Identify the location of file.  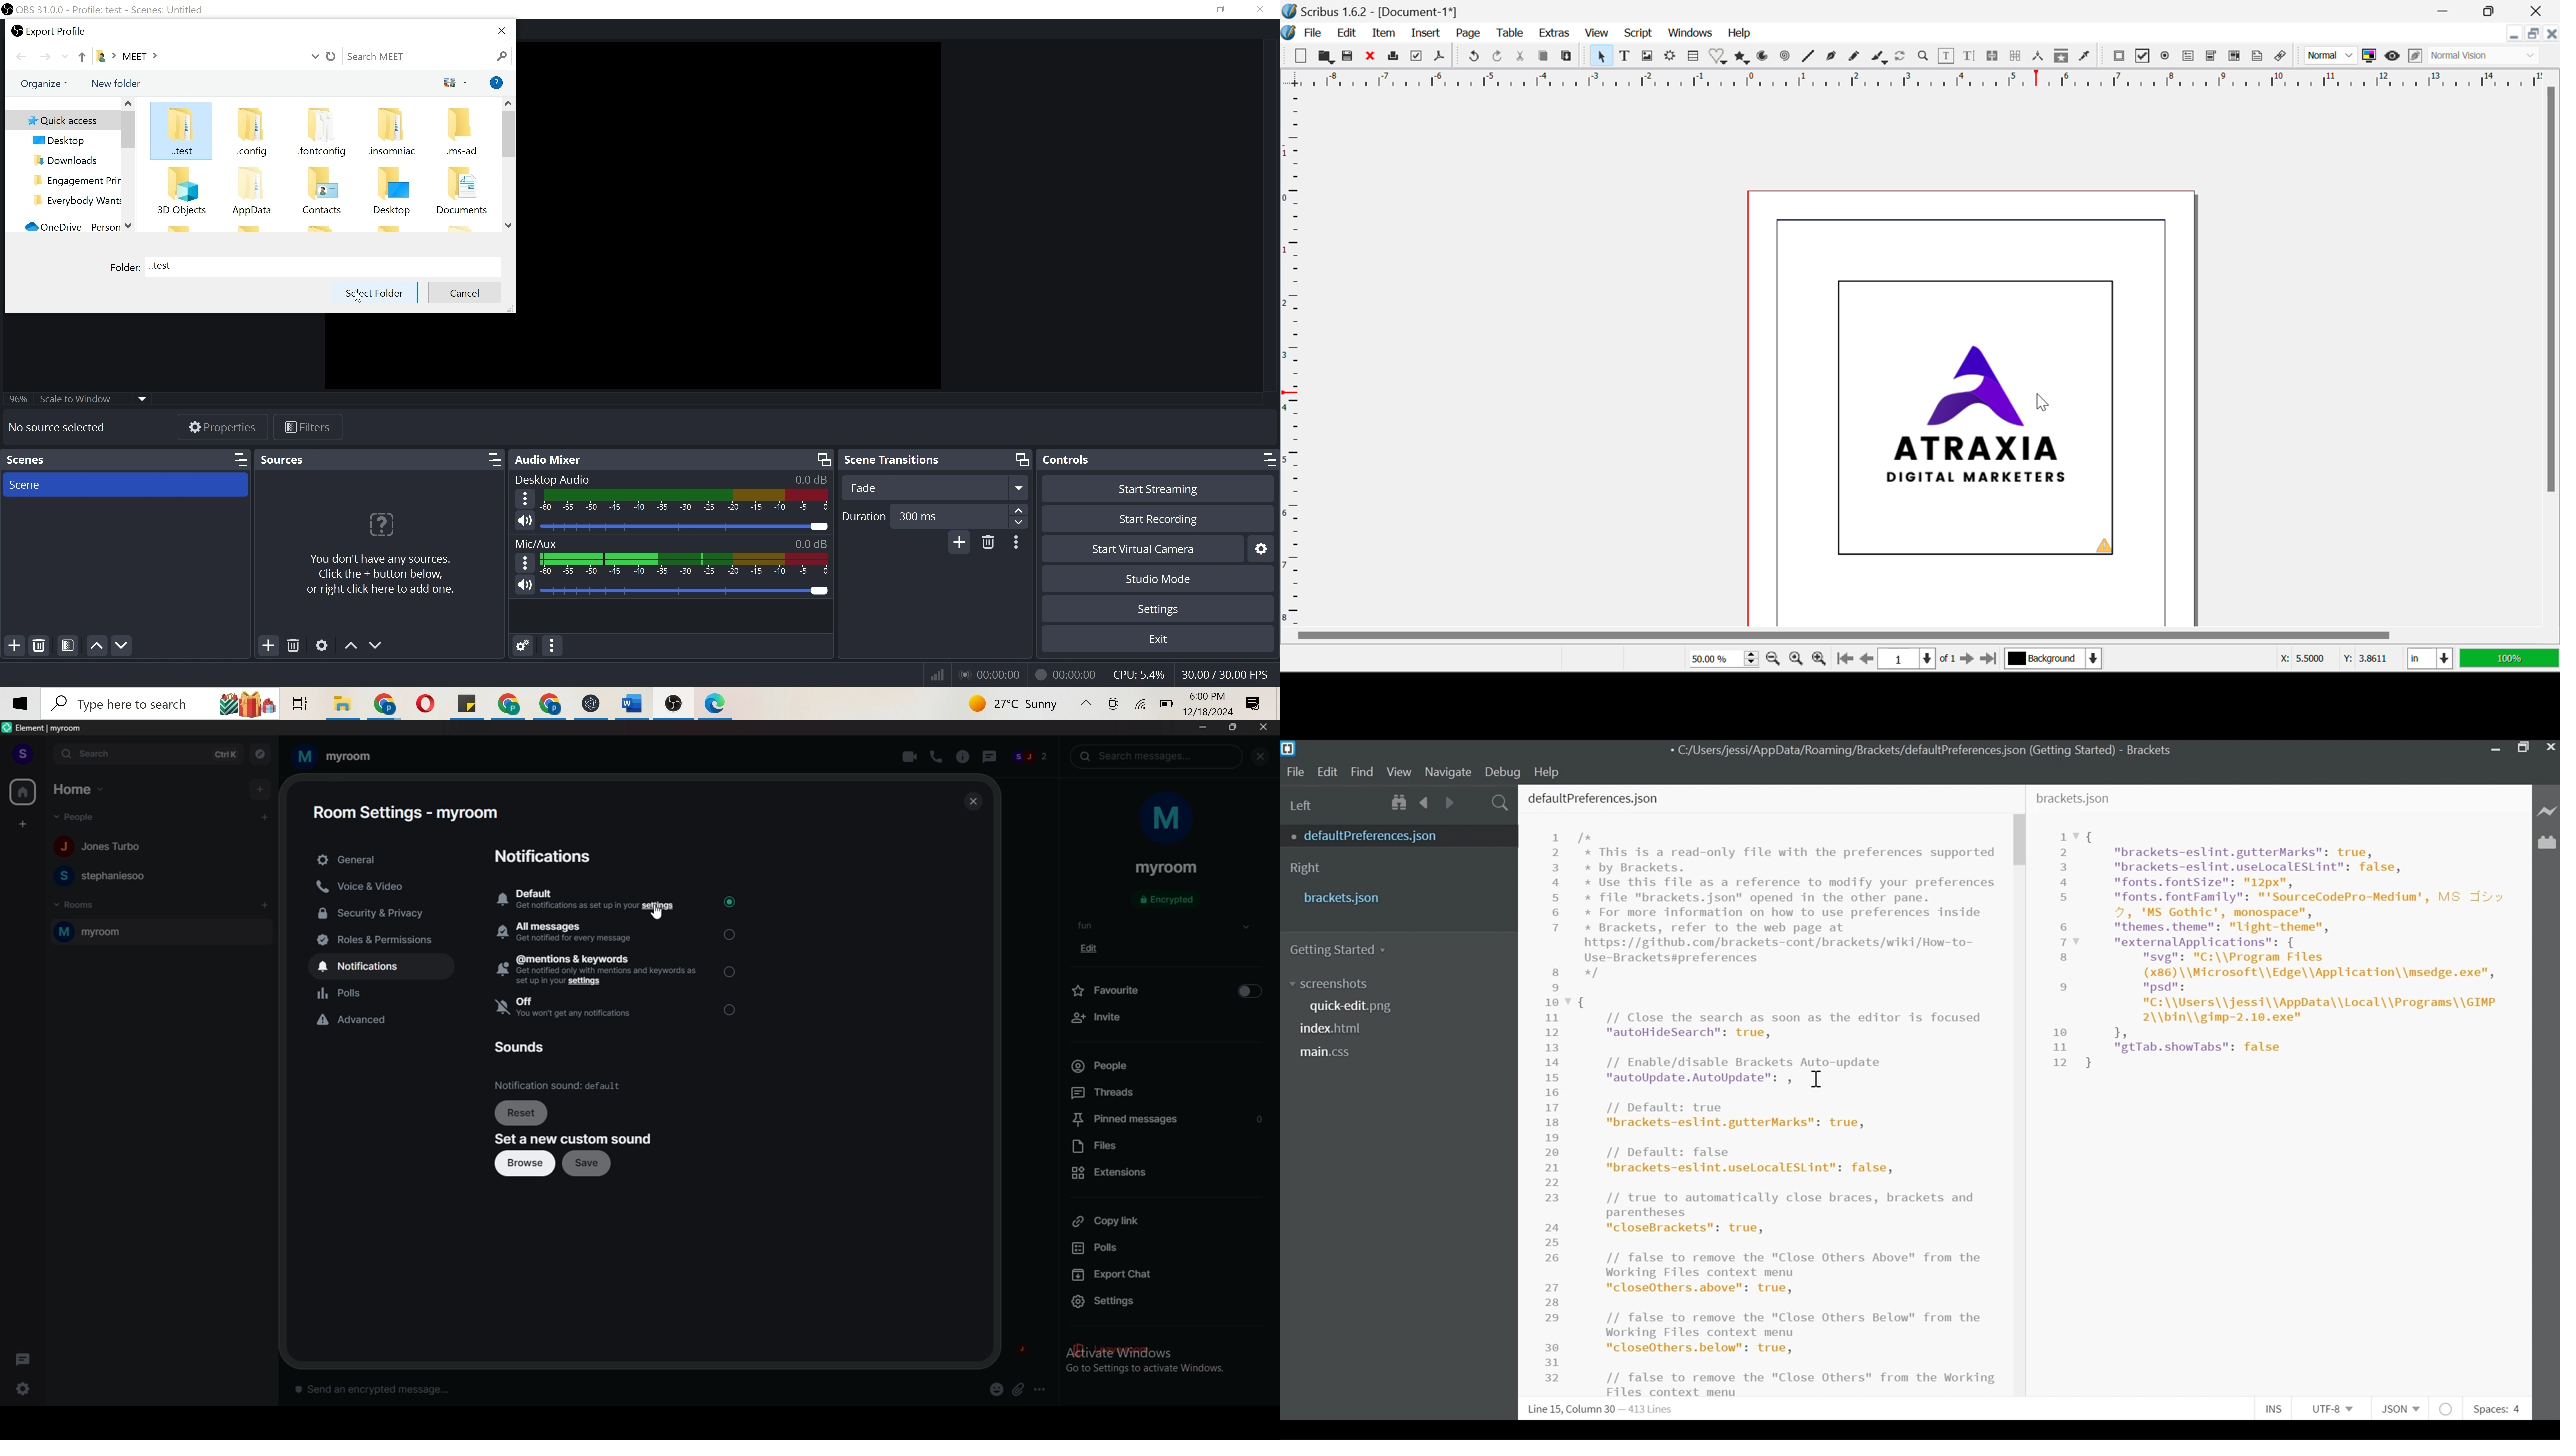
(470, 705).